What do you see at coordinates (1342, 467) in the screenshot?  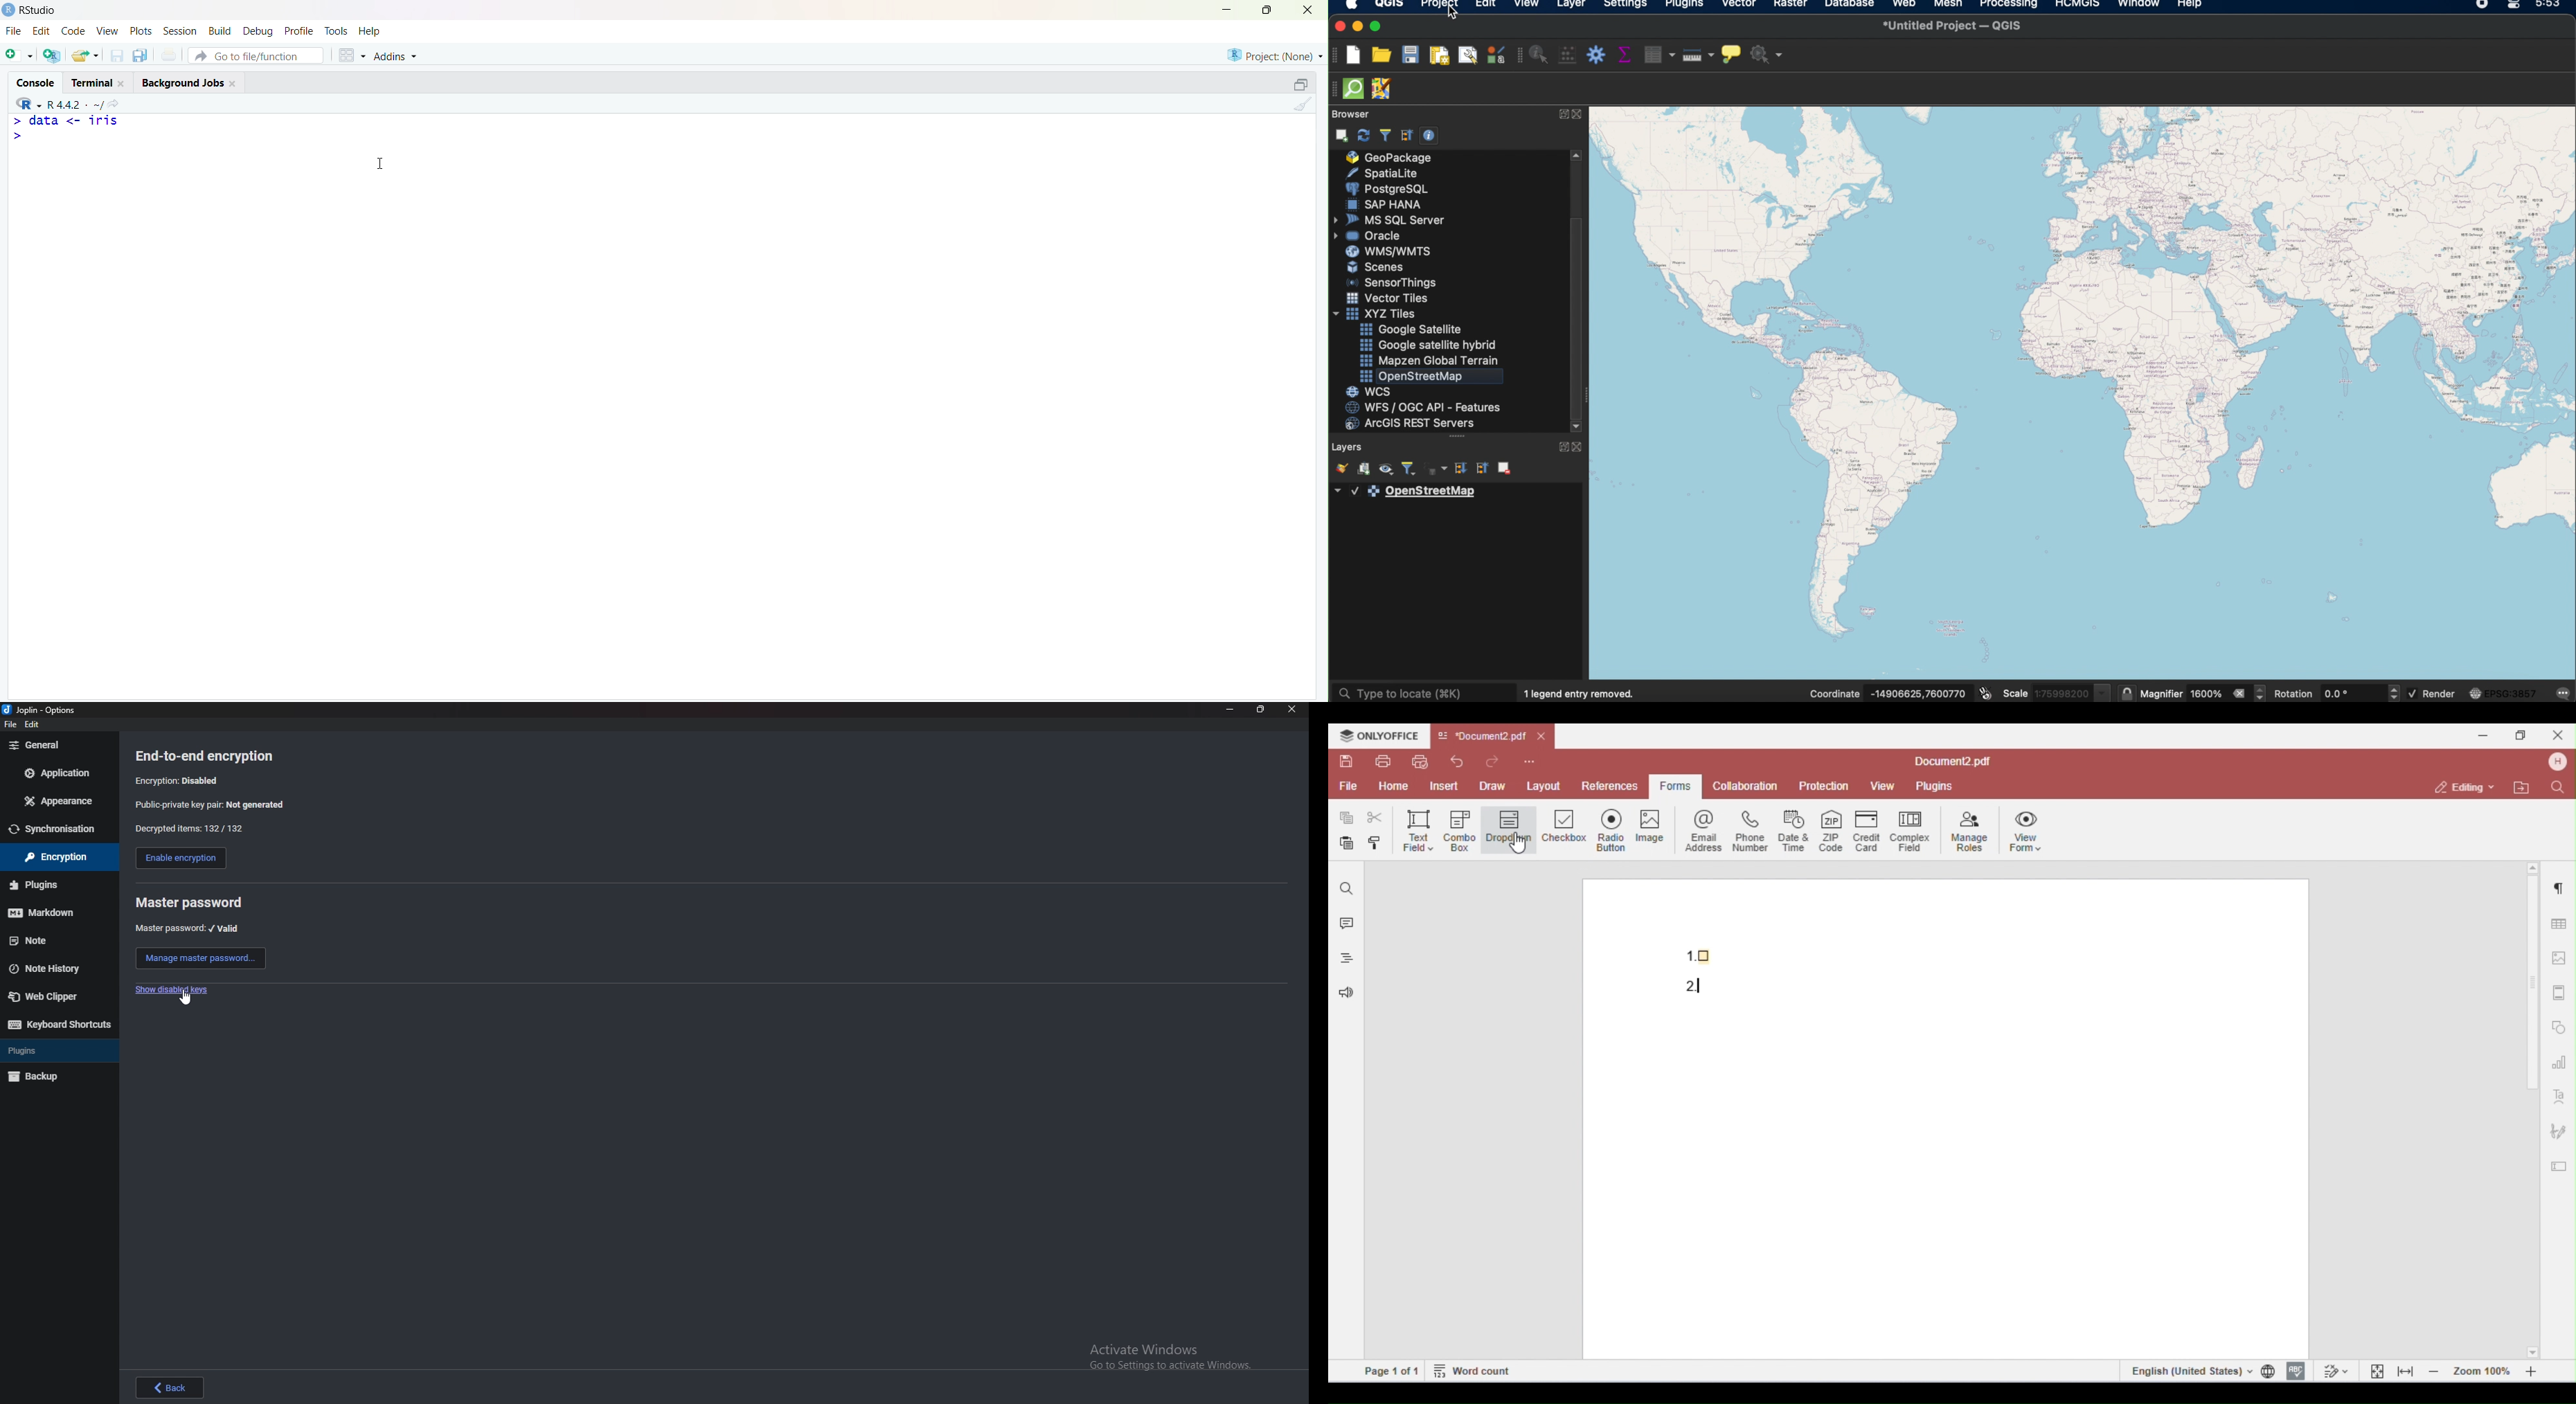 I see `open the layer` at bounding box center [1342, 467].